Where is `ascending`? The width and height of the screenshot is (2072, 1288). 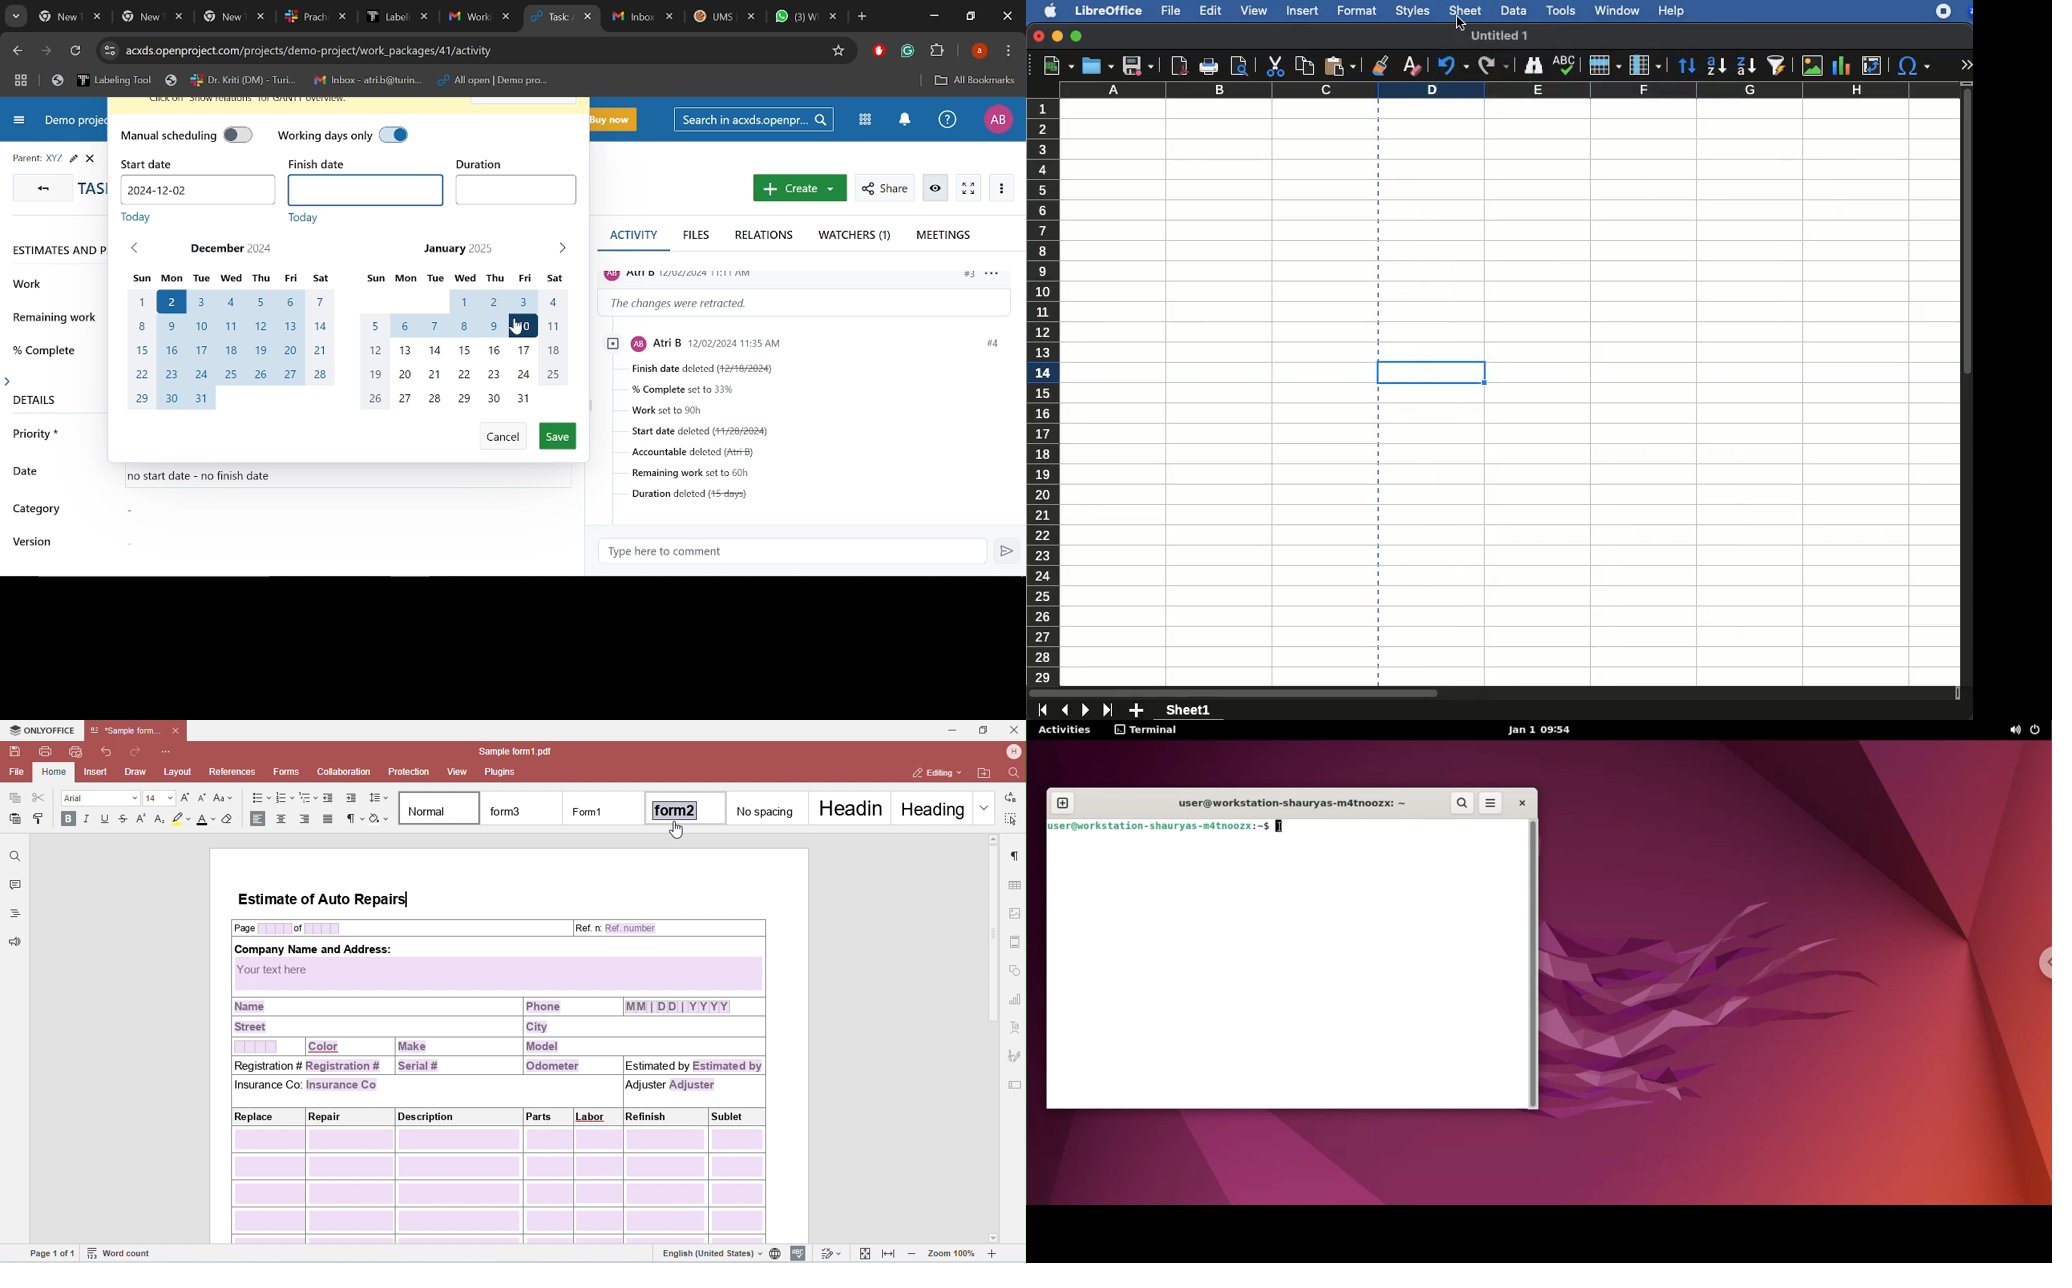 ascending is located at coordinates (1716, 64).